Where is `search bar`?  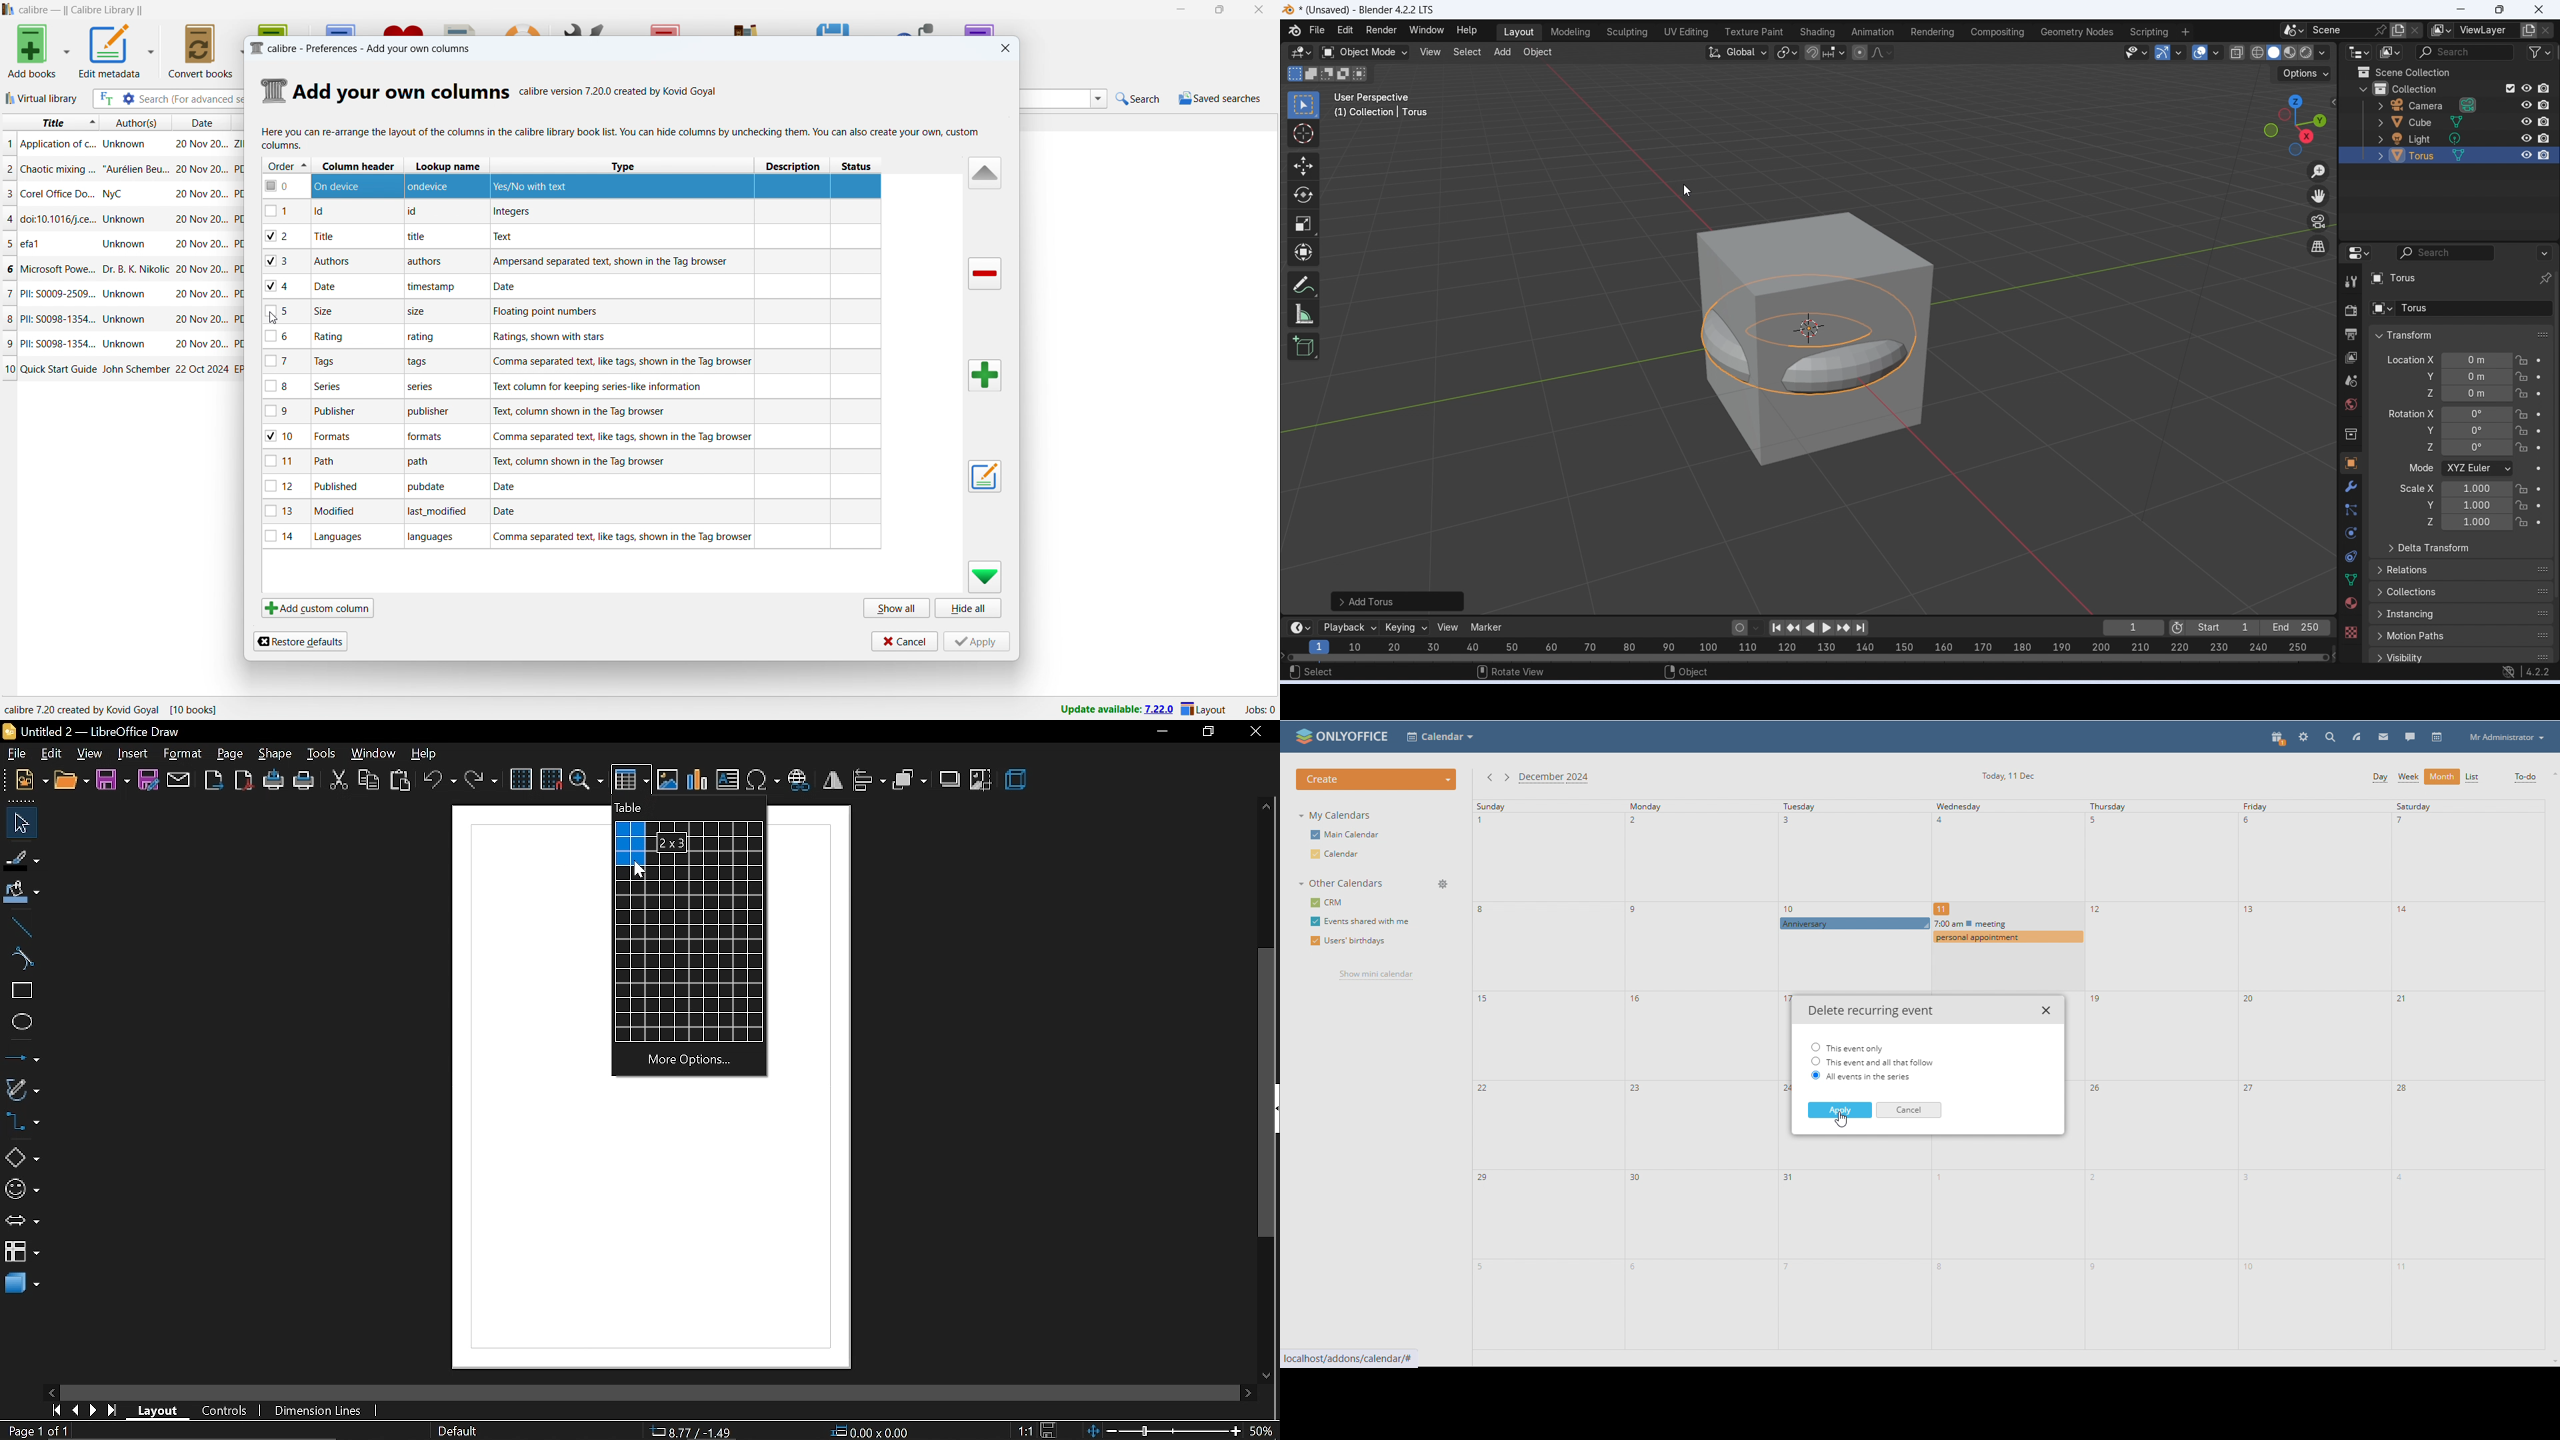 search bar is located at coordinates (192, 99).